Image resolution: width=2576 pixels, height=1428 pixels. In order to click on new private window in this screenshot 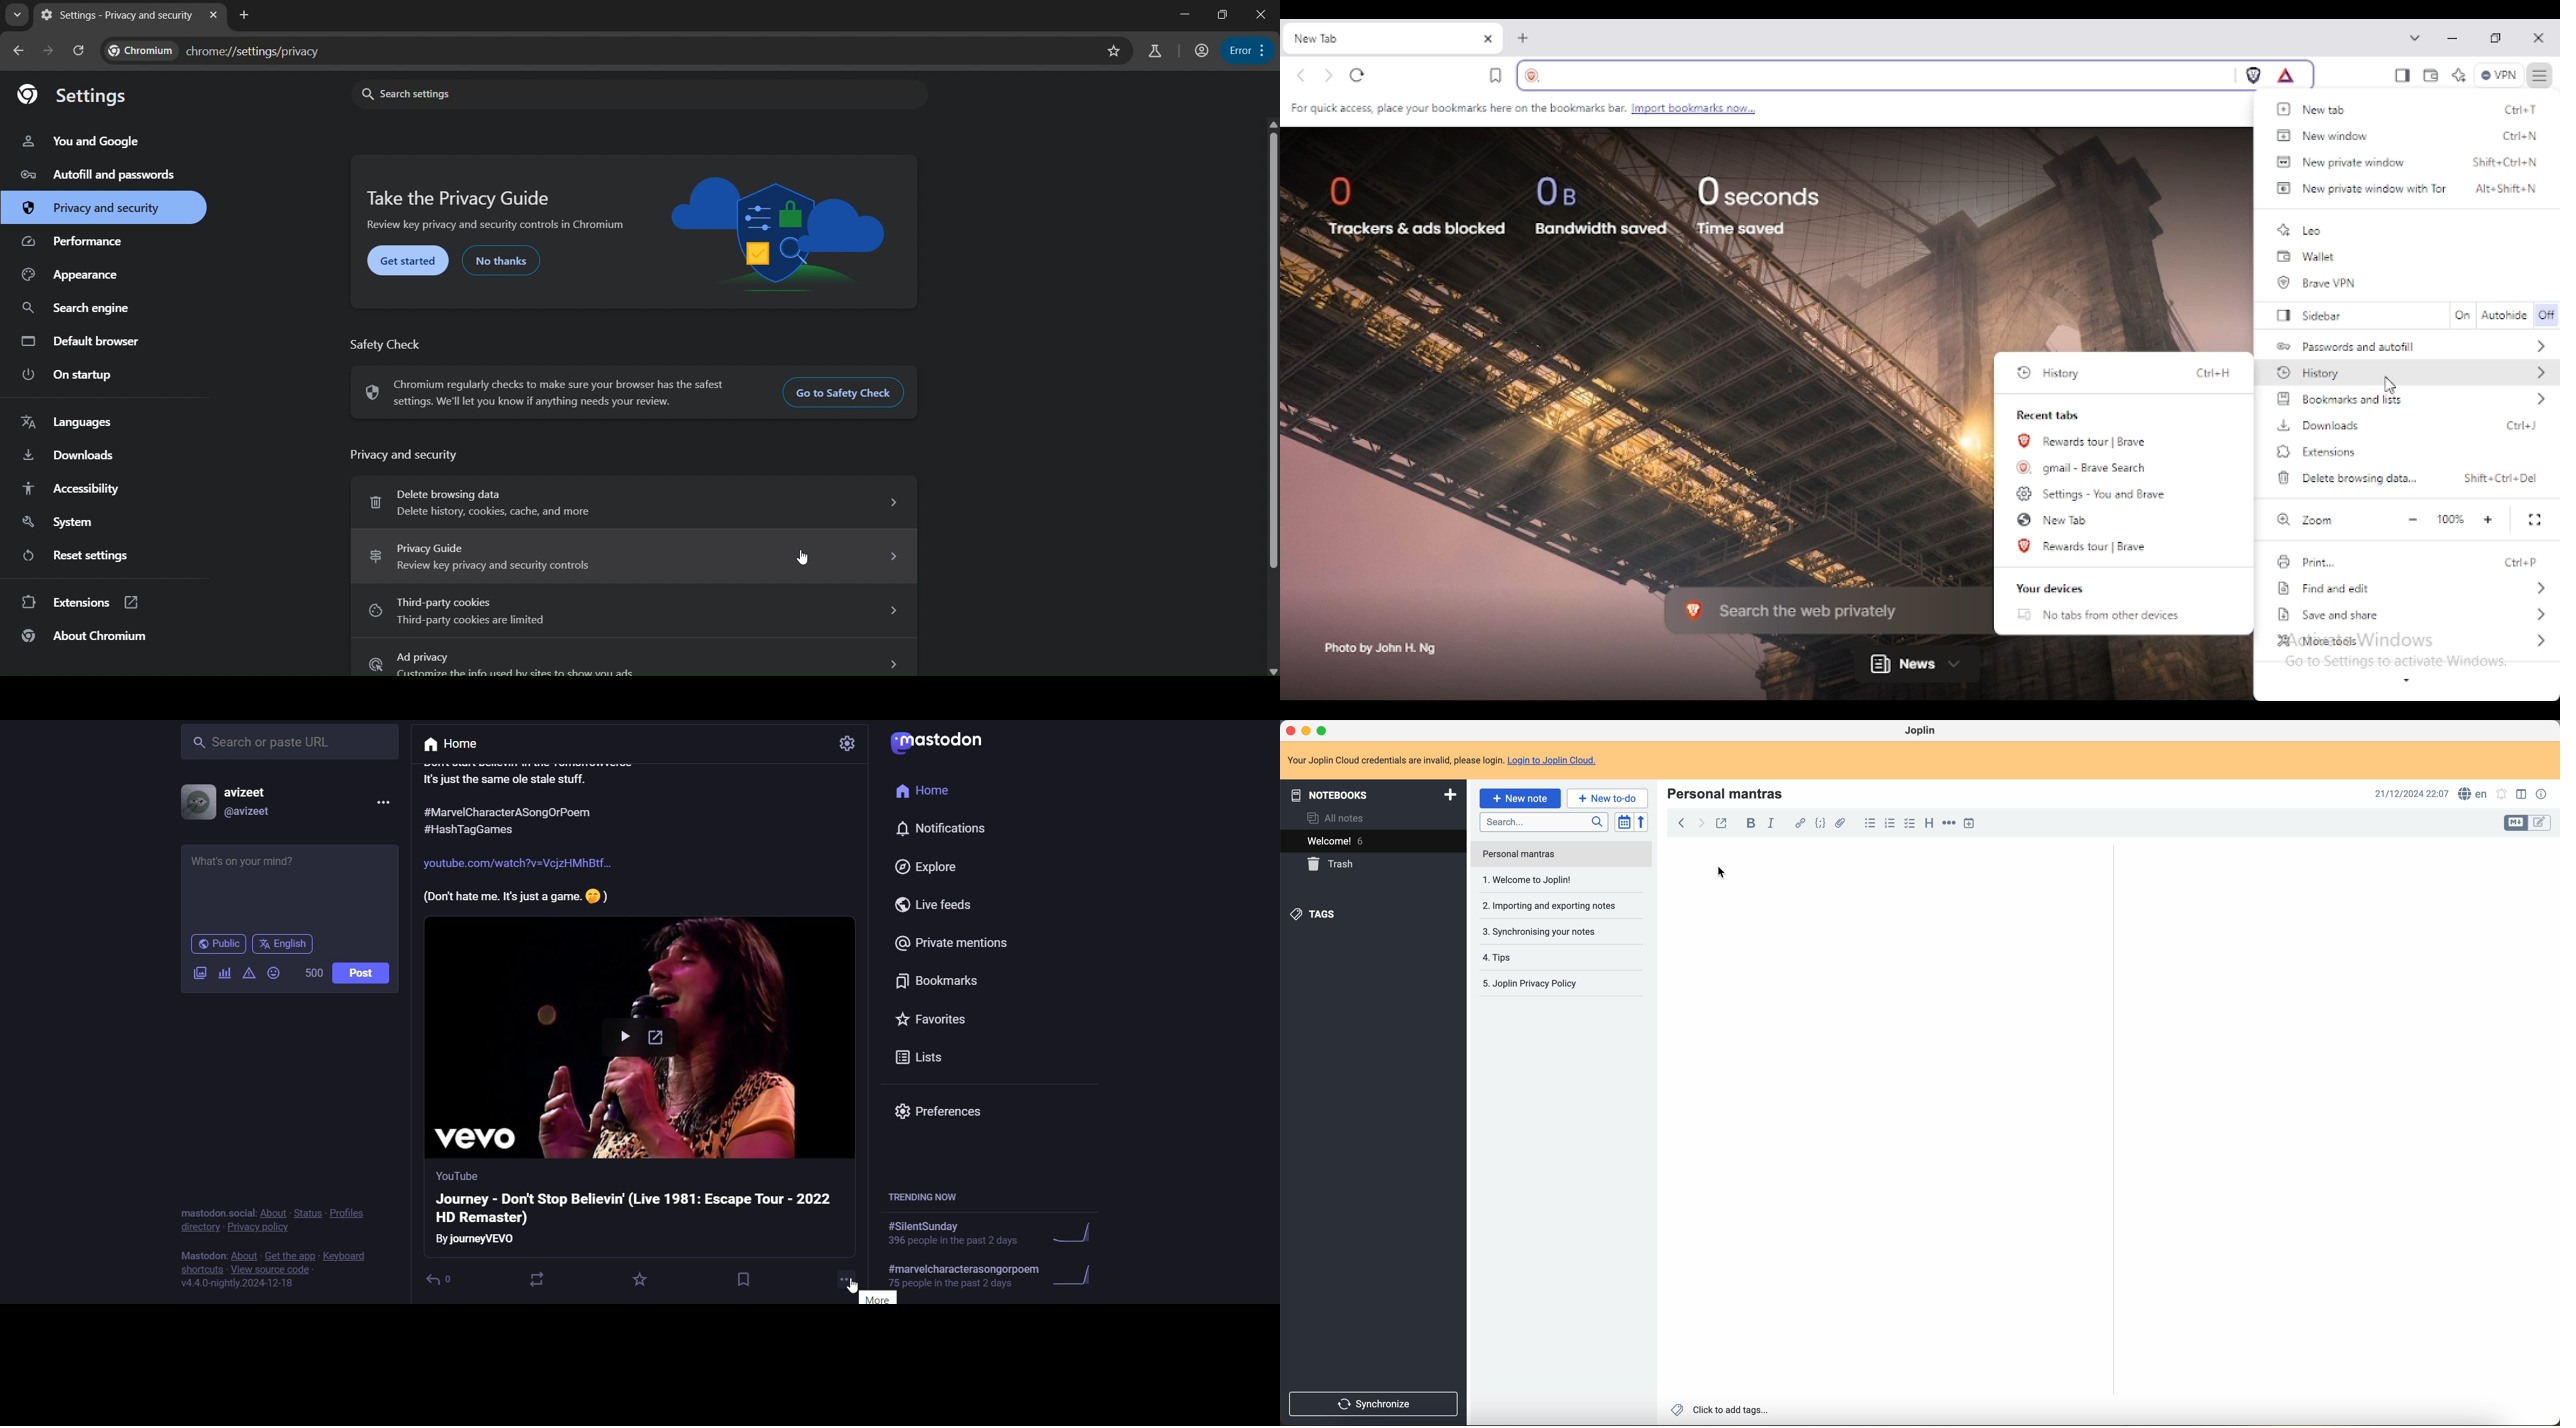, I will do `click(2341, 161)`.